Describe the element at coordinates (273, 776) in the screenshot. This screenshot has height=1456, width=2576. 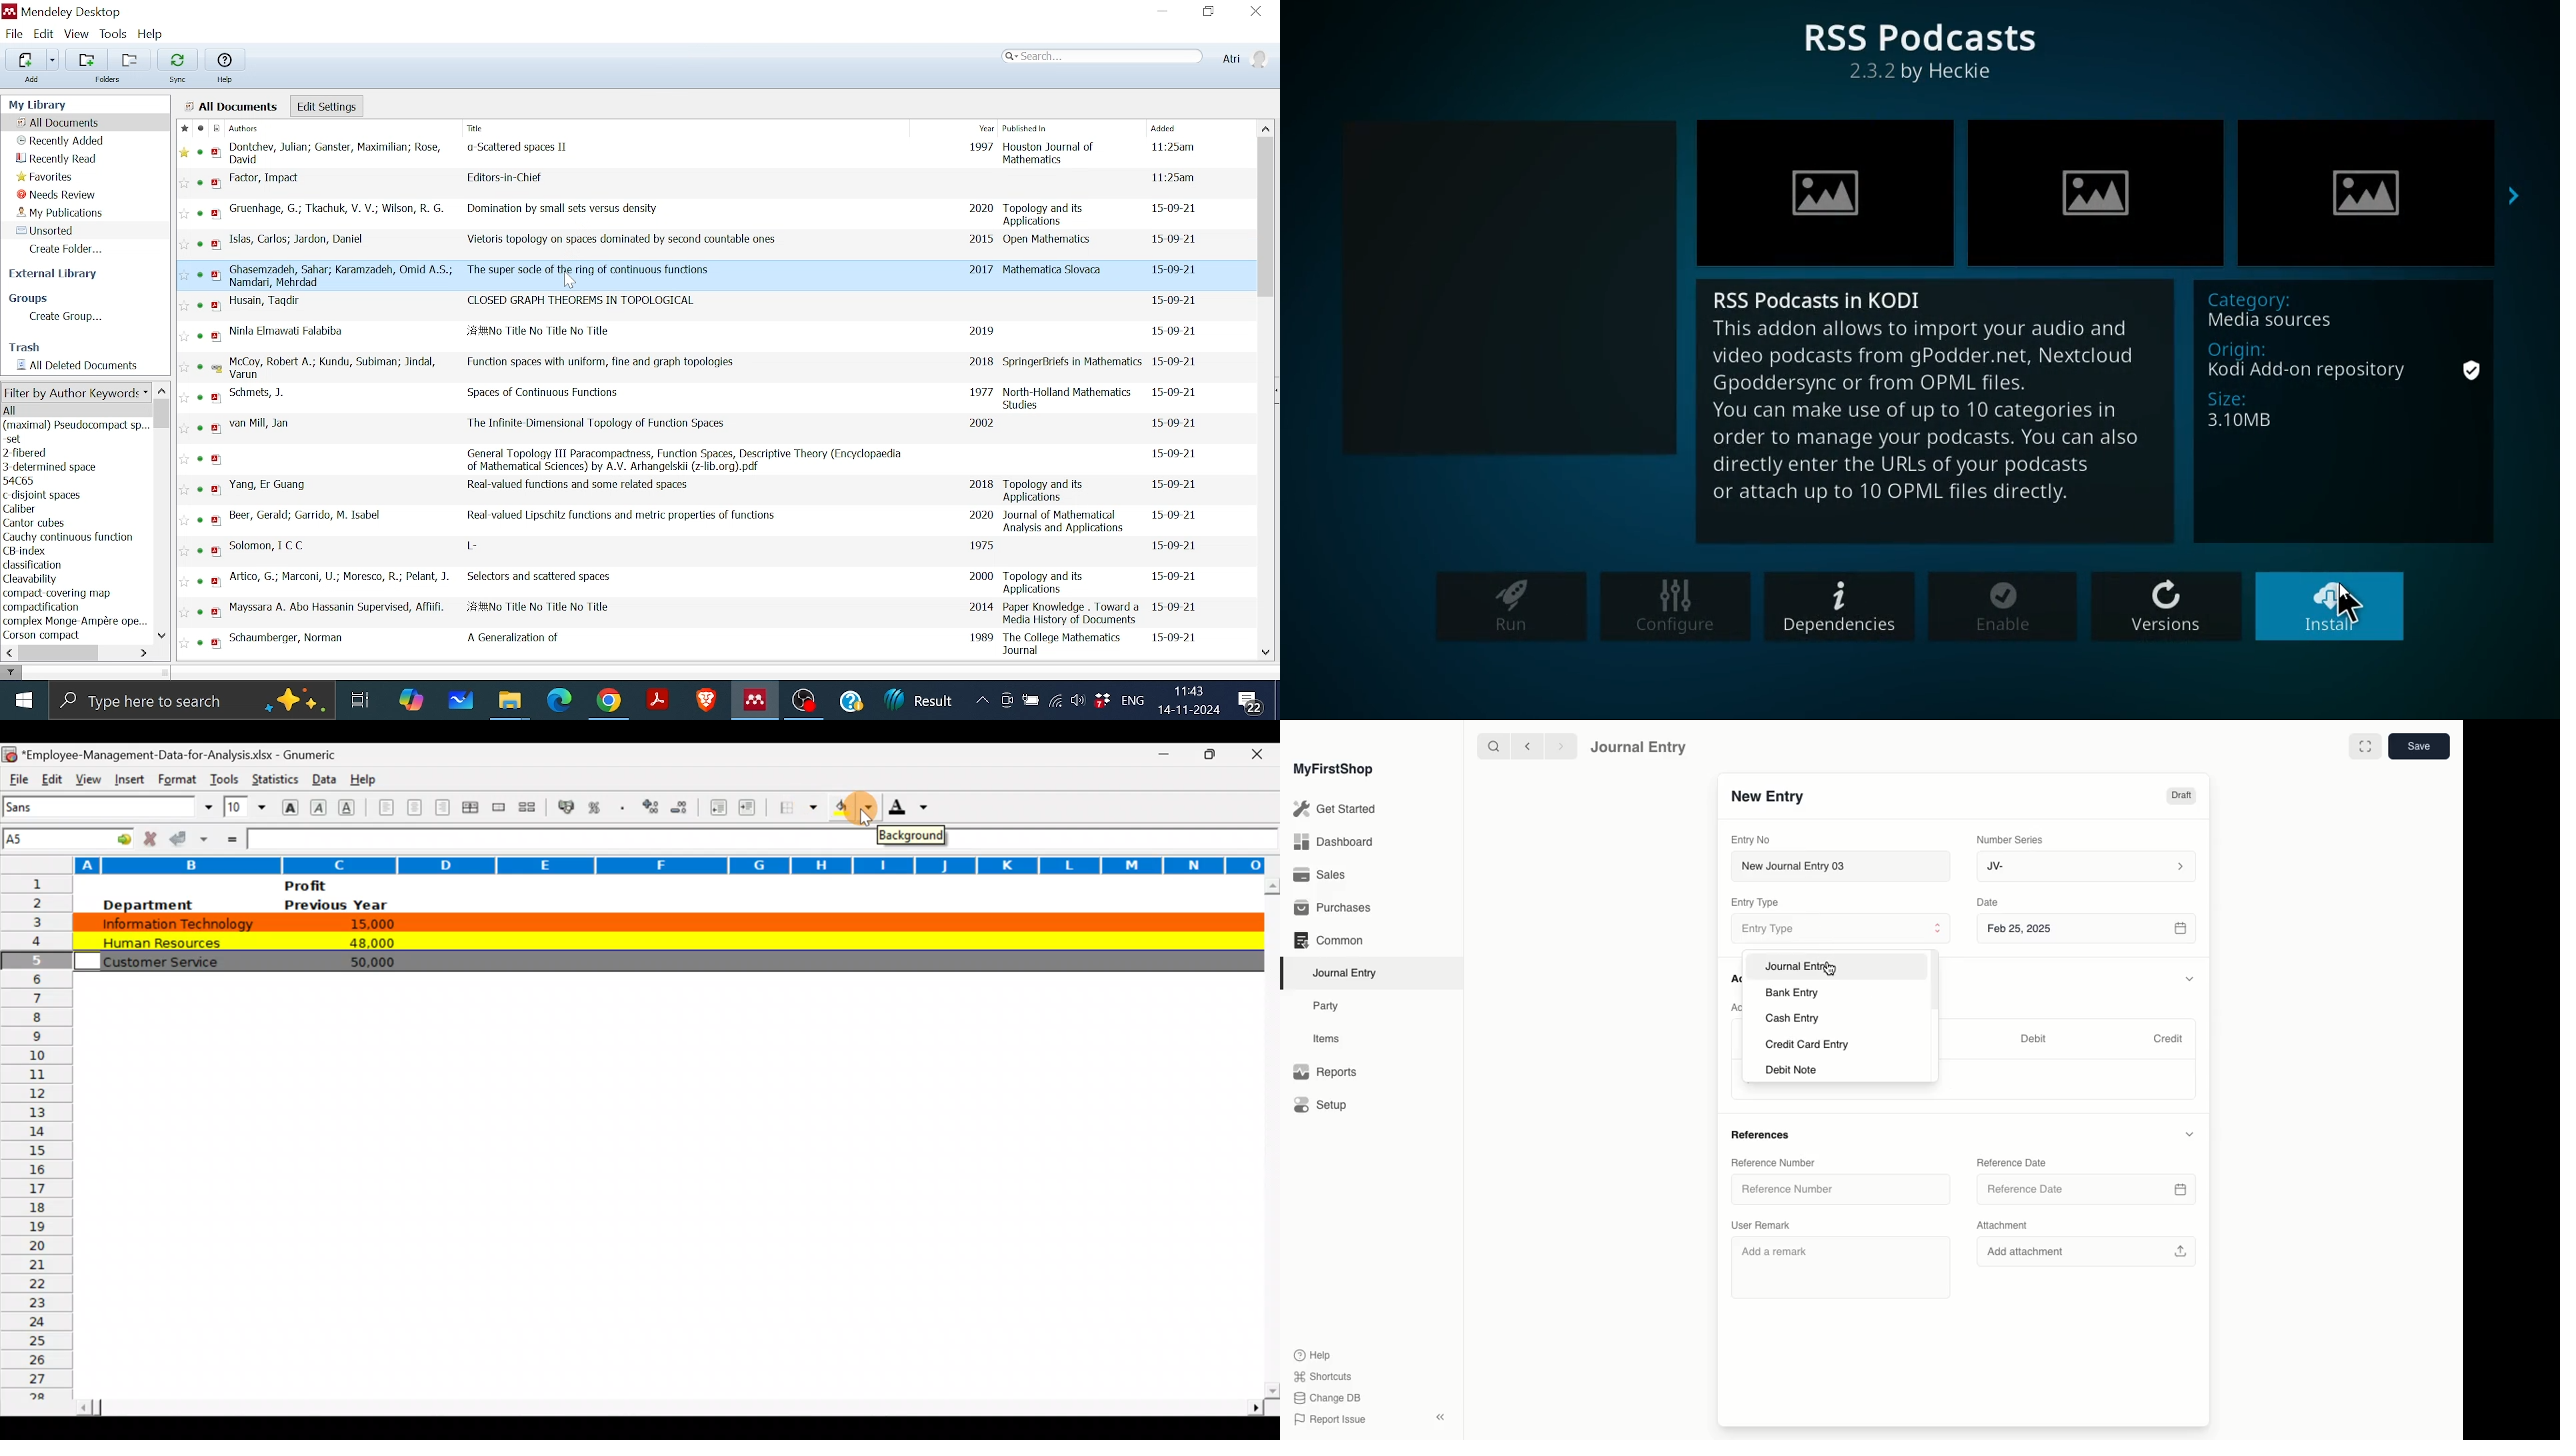
I see `Statistics` at that location.